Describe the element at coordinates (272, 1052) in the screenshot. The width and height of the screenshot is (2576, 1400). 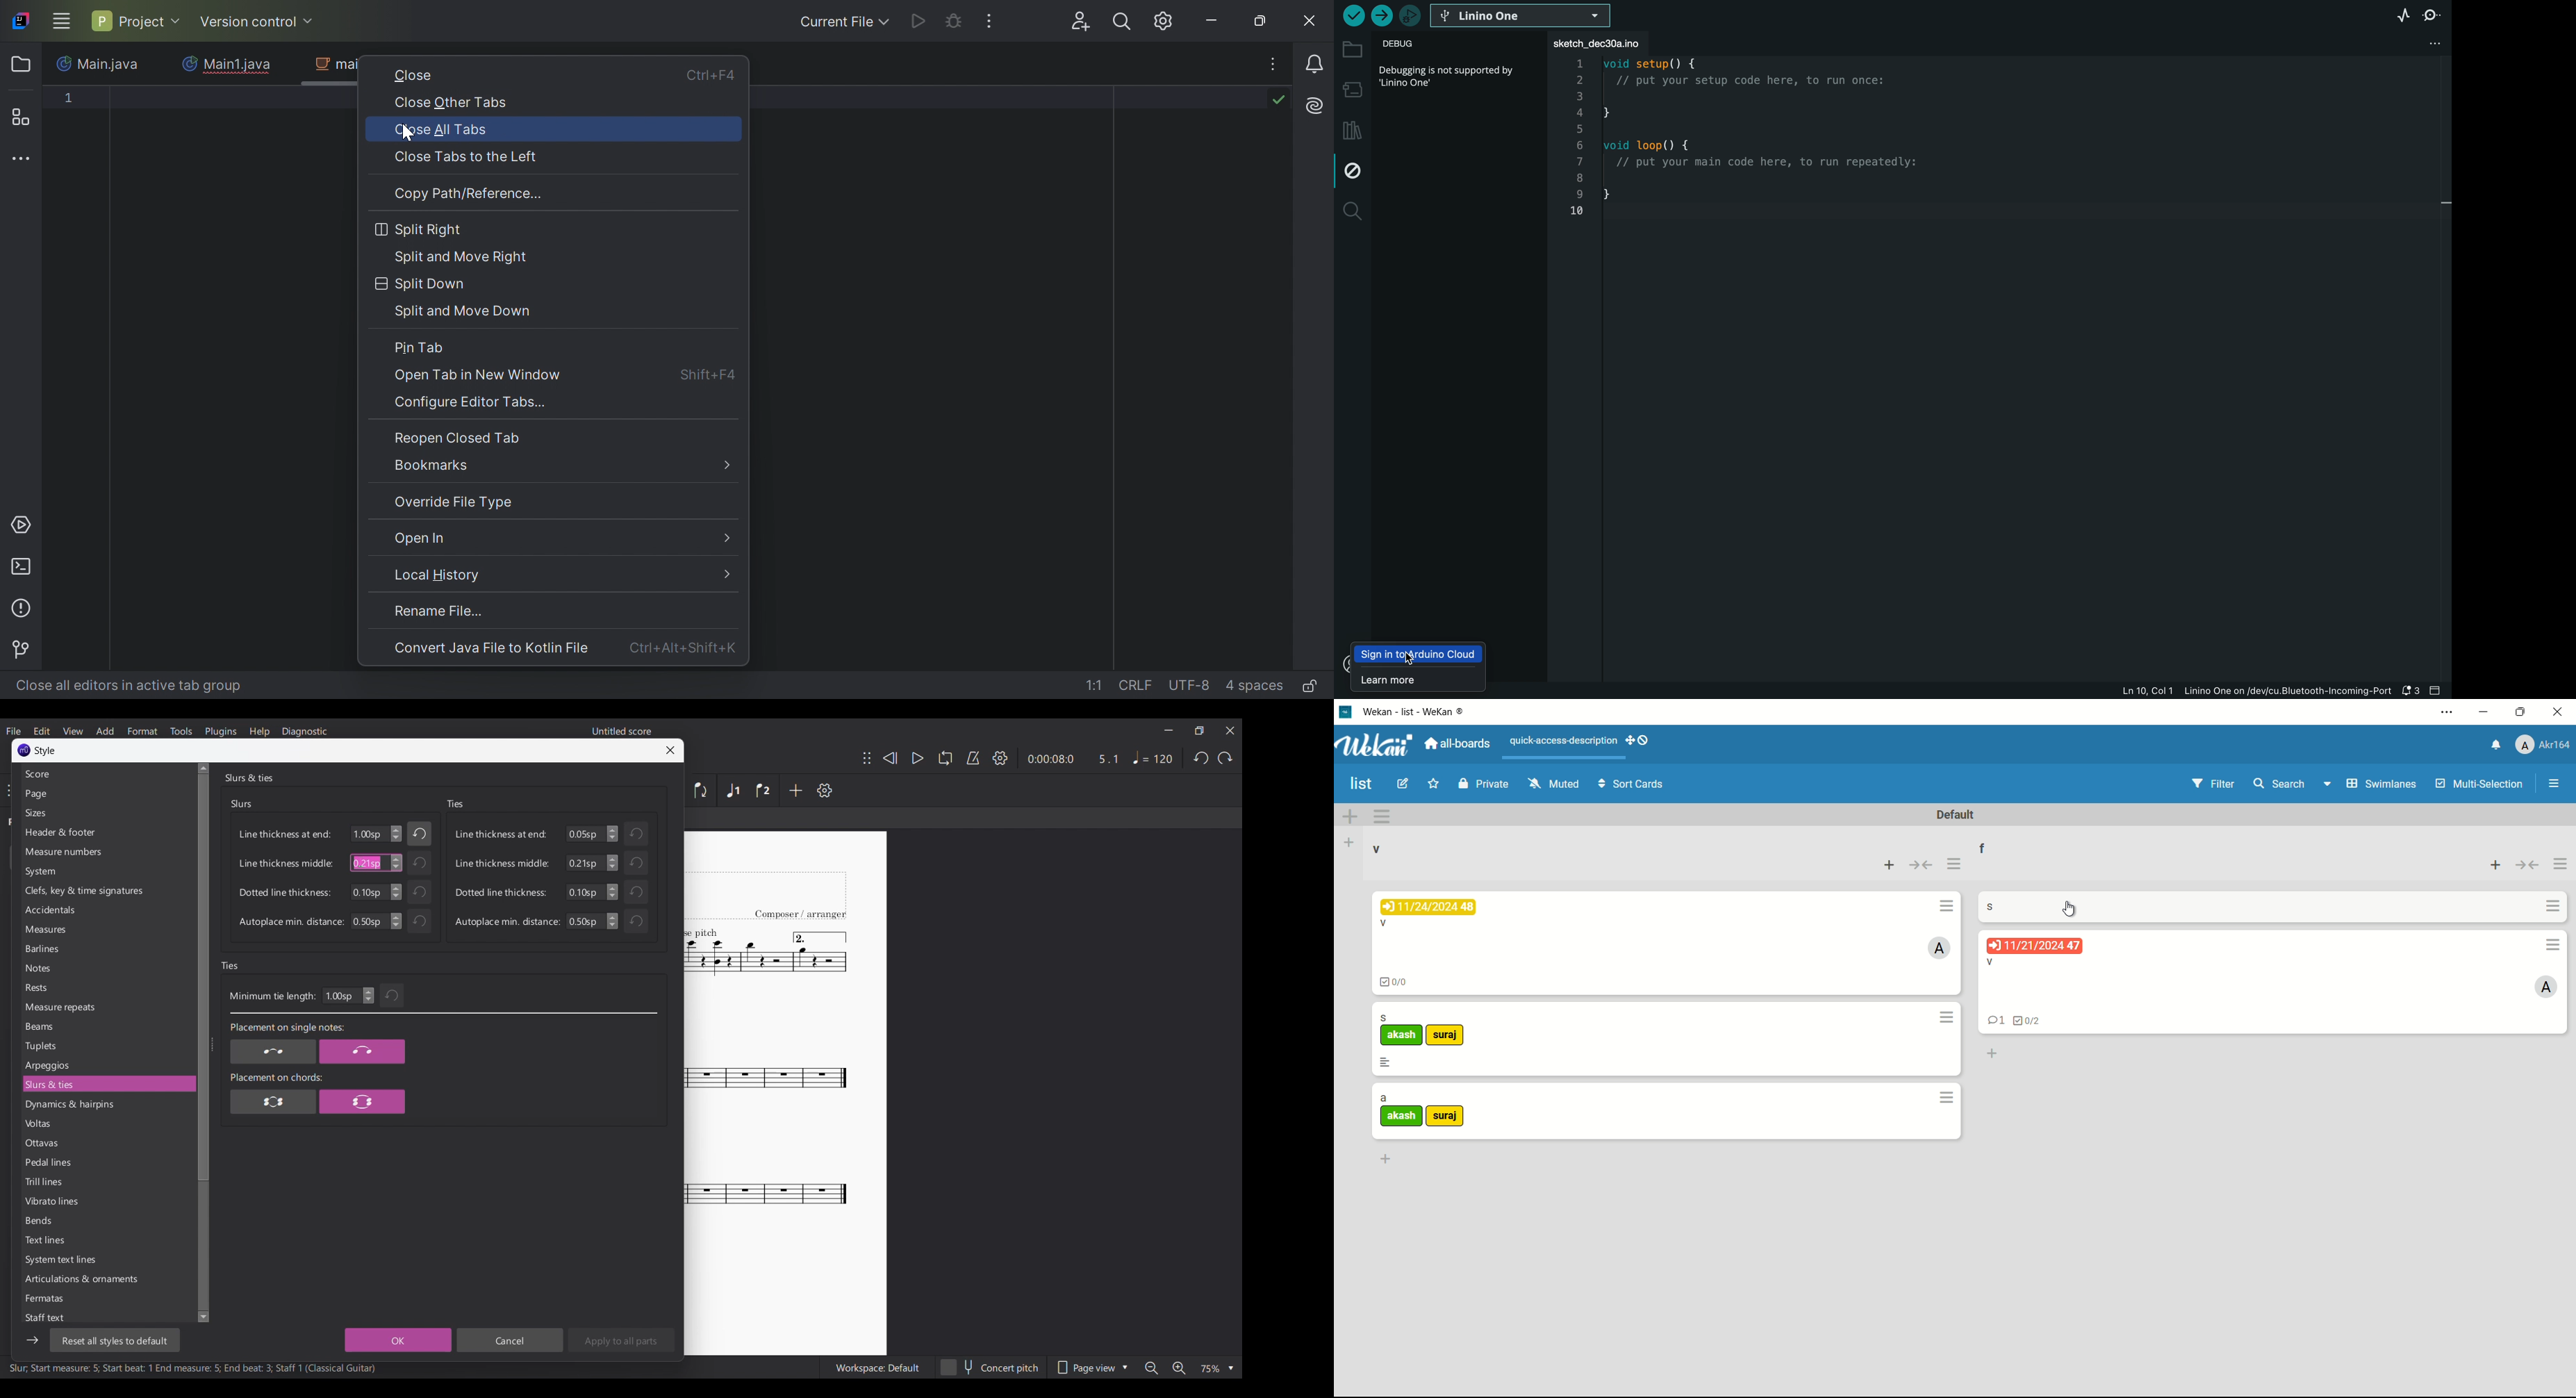
I see `Placement on single notes option 1` at that location.